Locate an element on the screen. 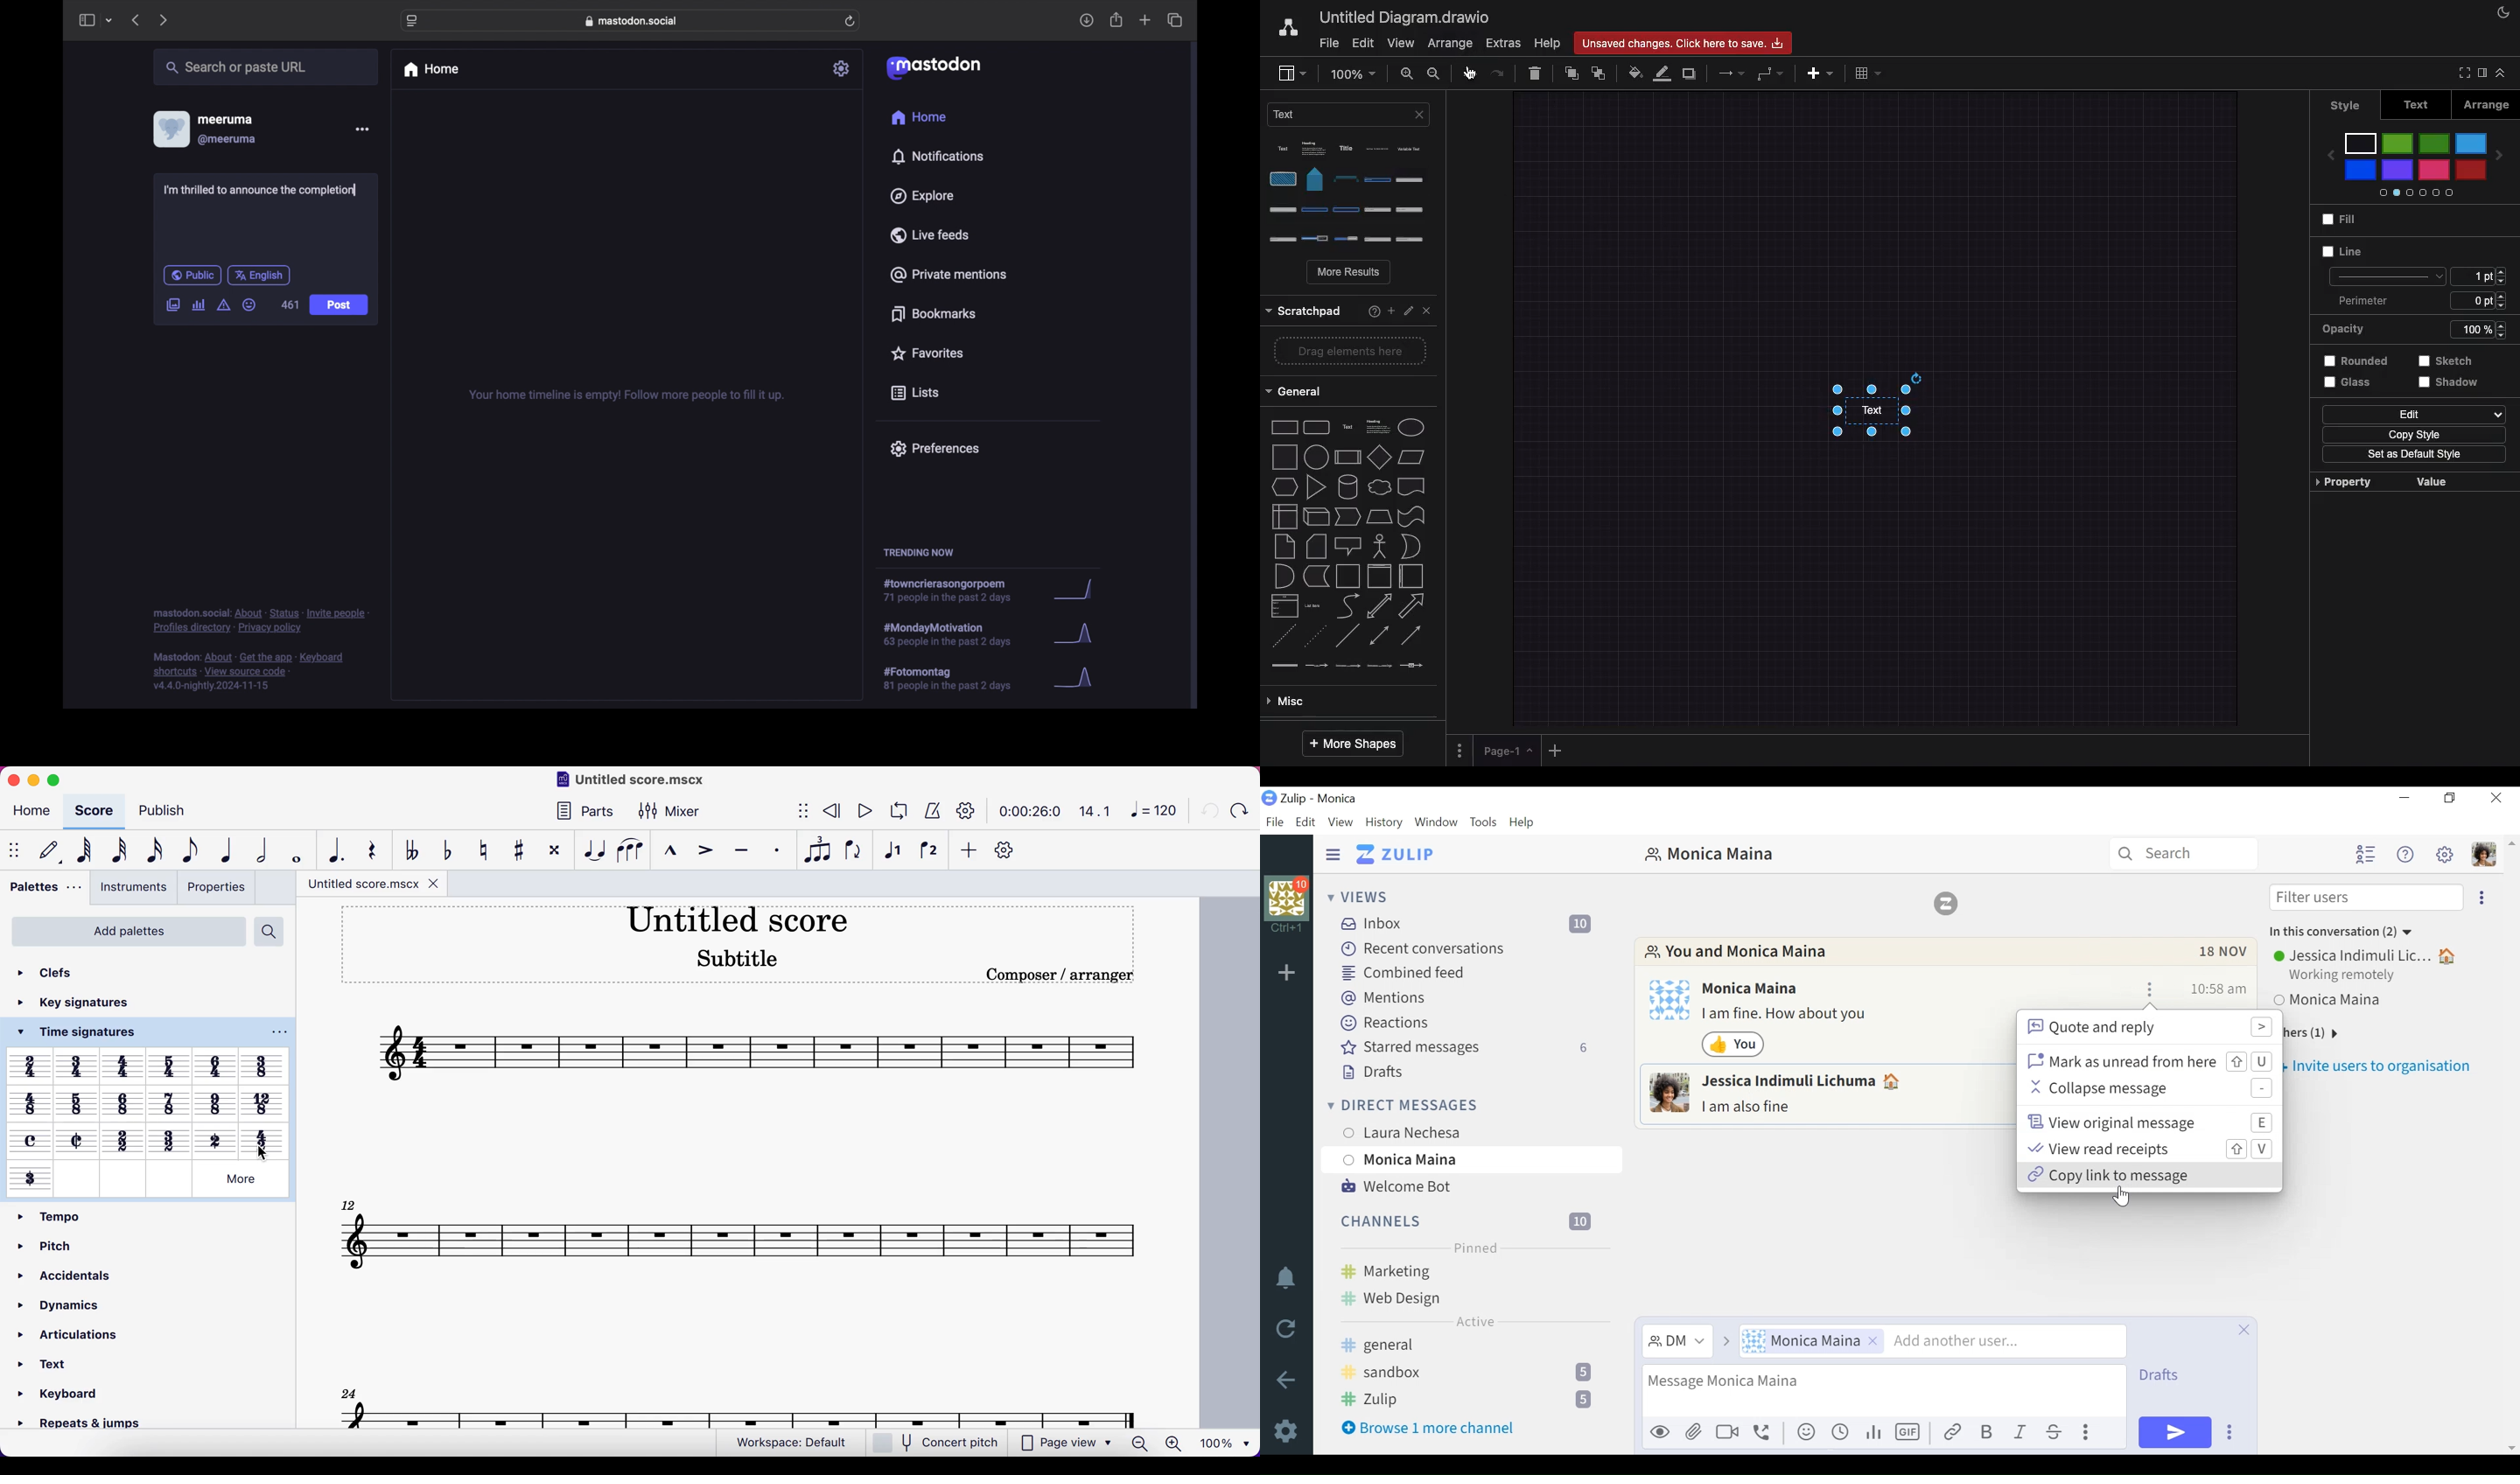 This screenshot has width=2520, height=1484. Undo is located at coordinates (1469, 74).